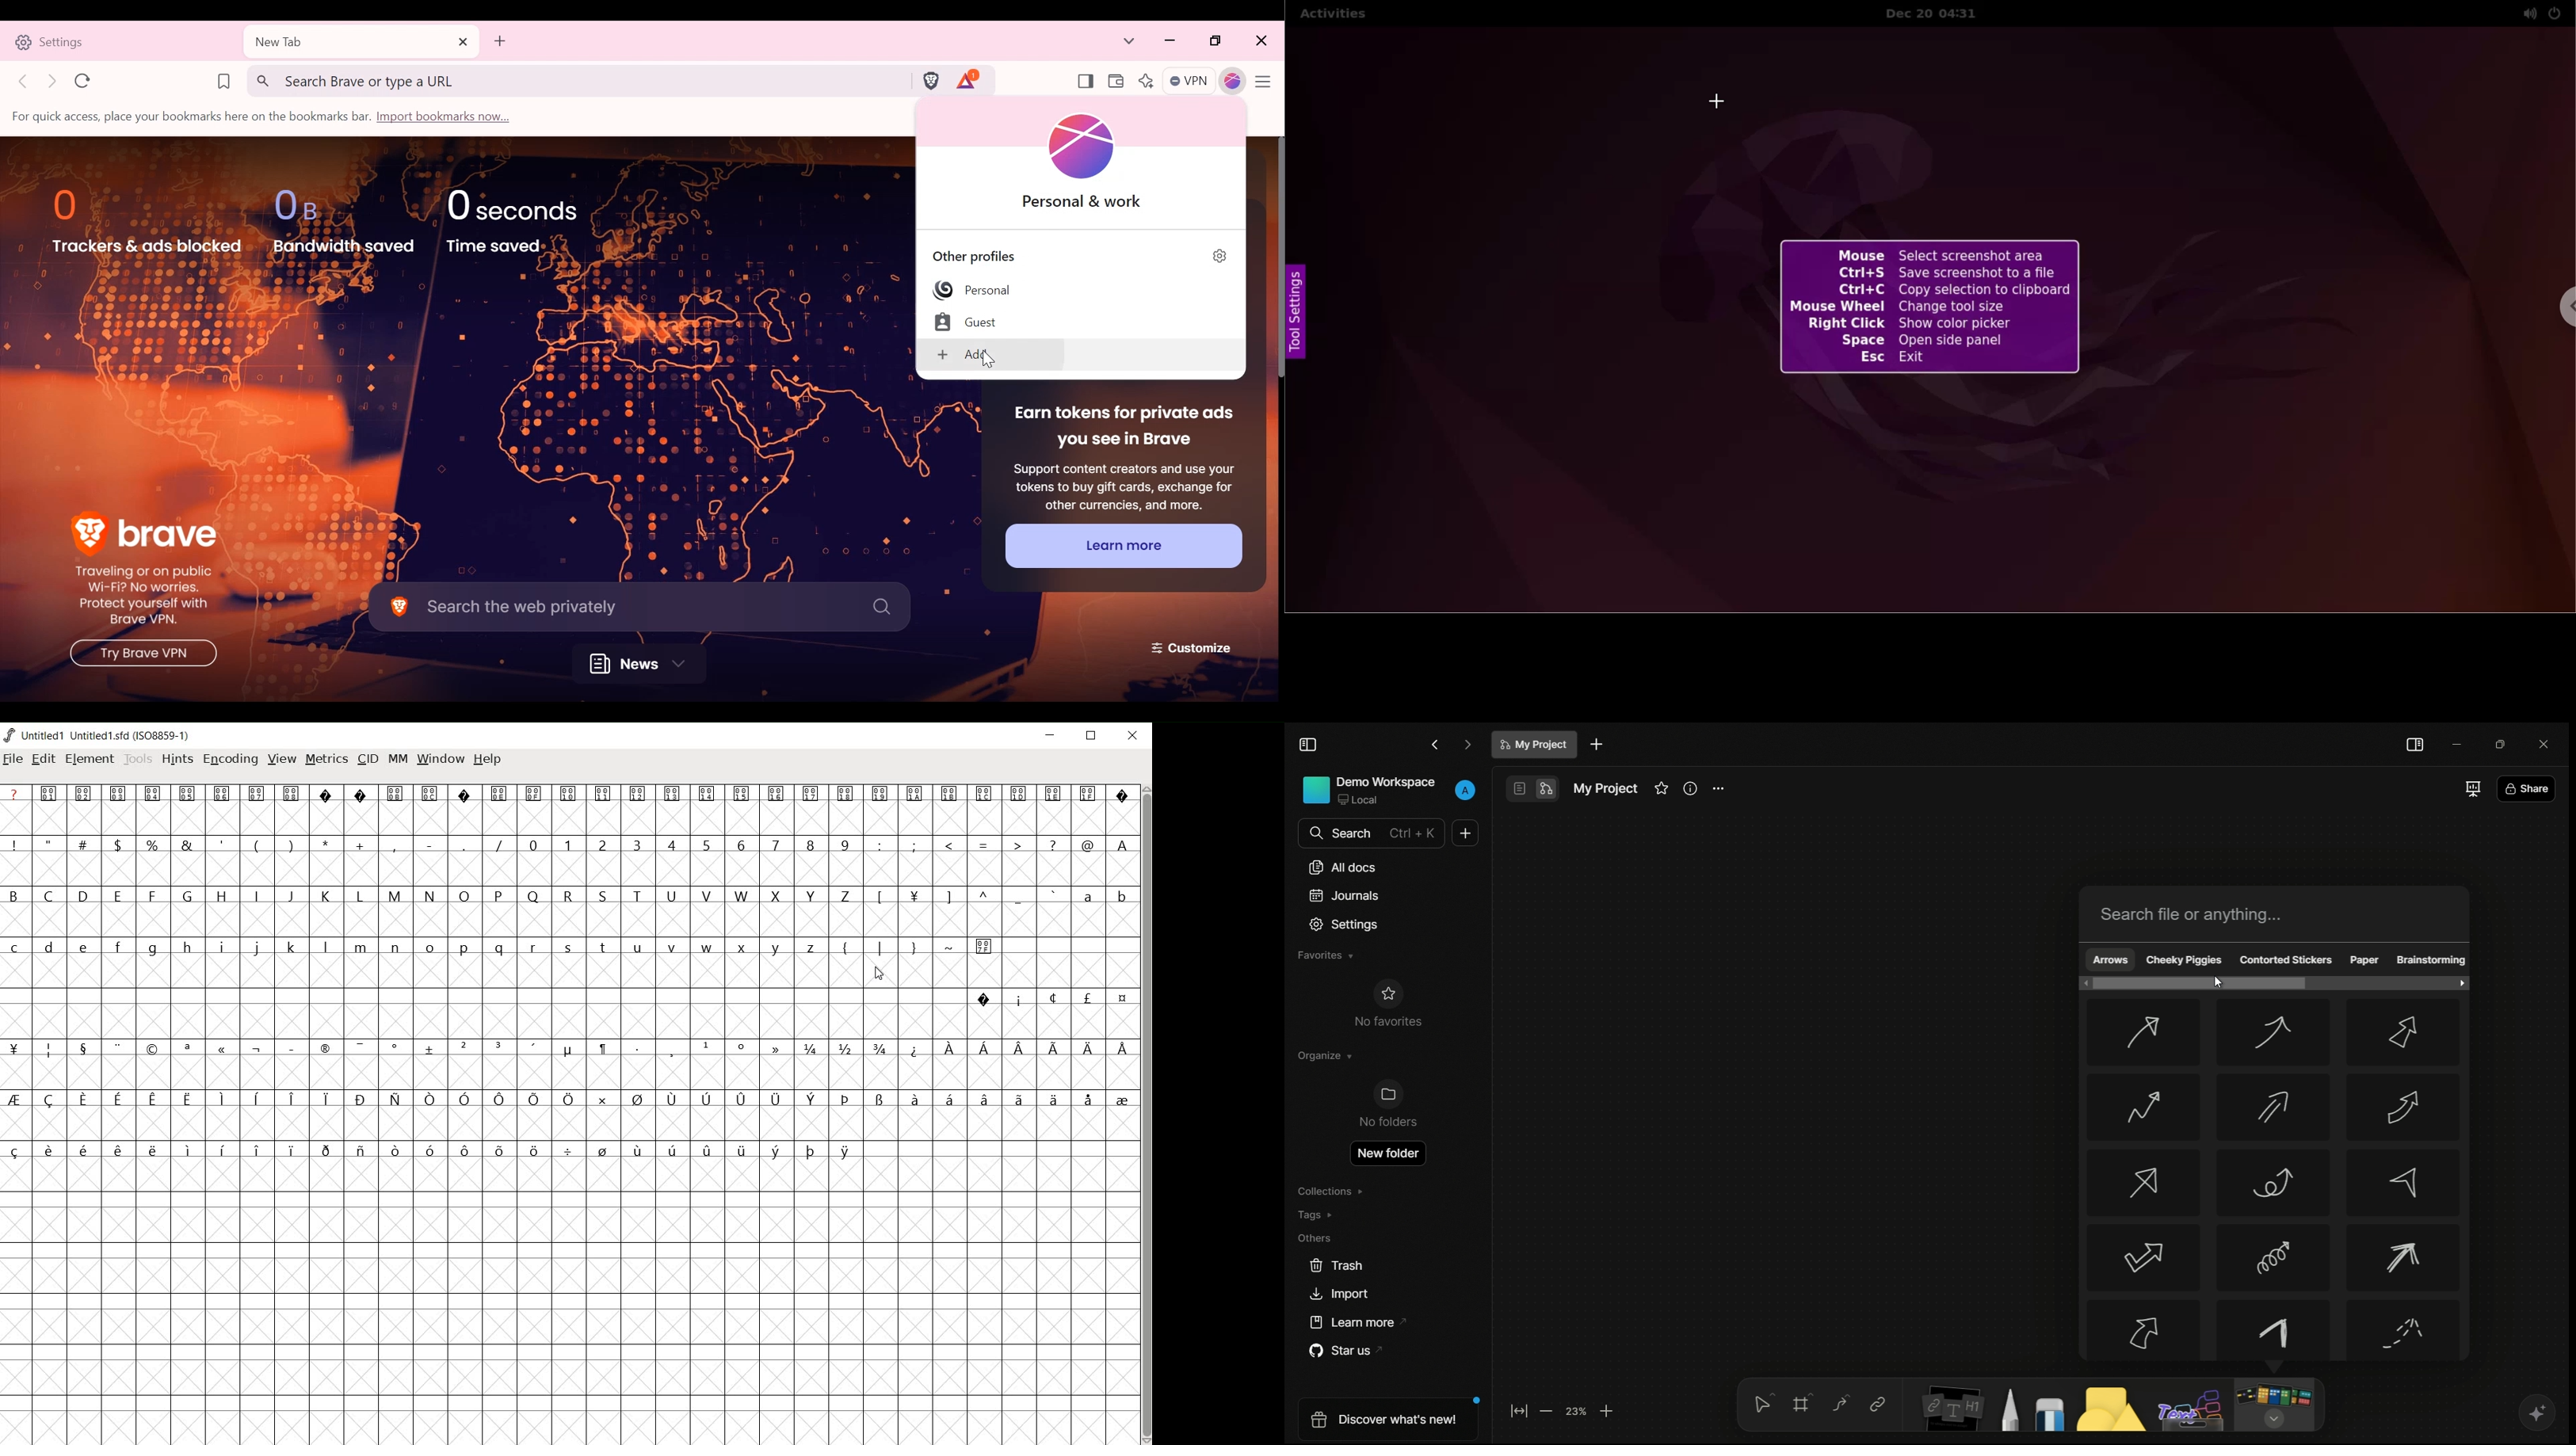  Describe the element at coordinates (570, 794) in the screenshot. I see `special symbols` at that location.